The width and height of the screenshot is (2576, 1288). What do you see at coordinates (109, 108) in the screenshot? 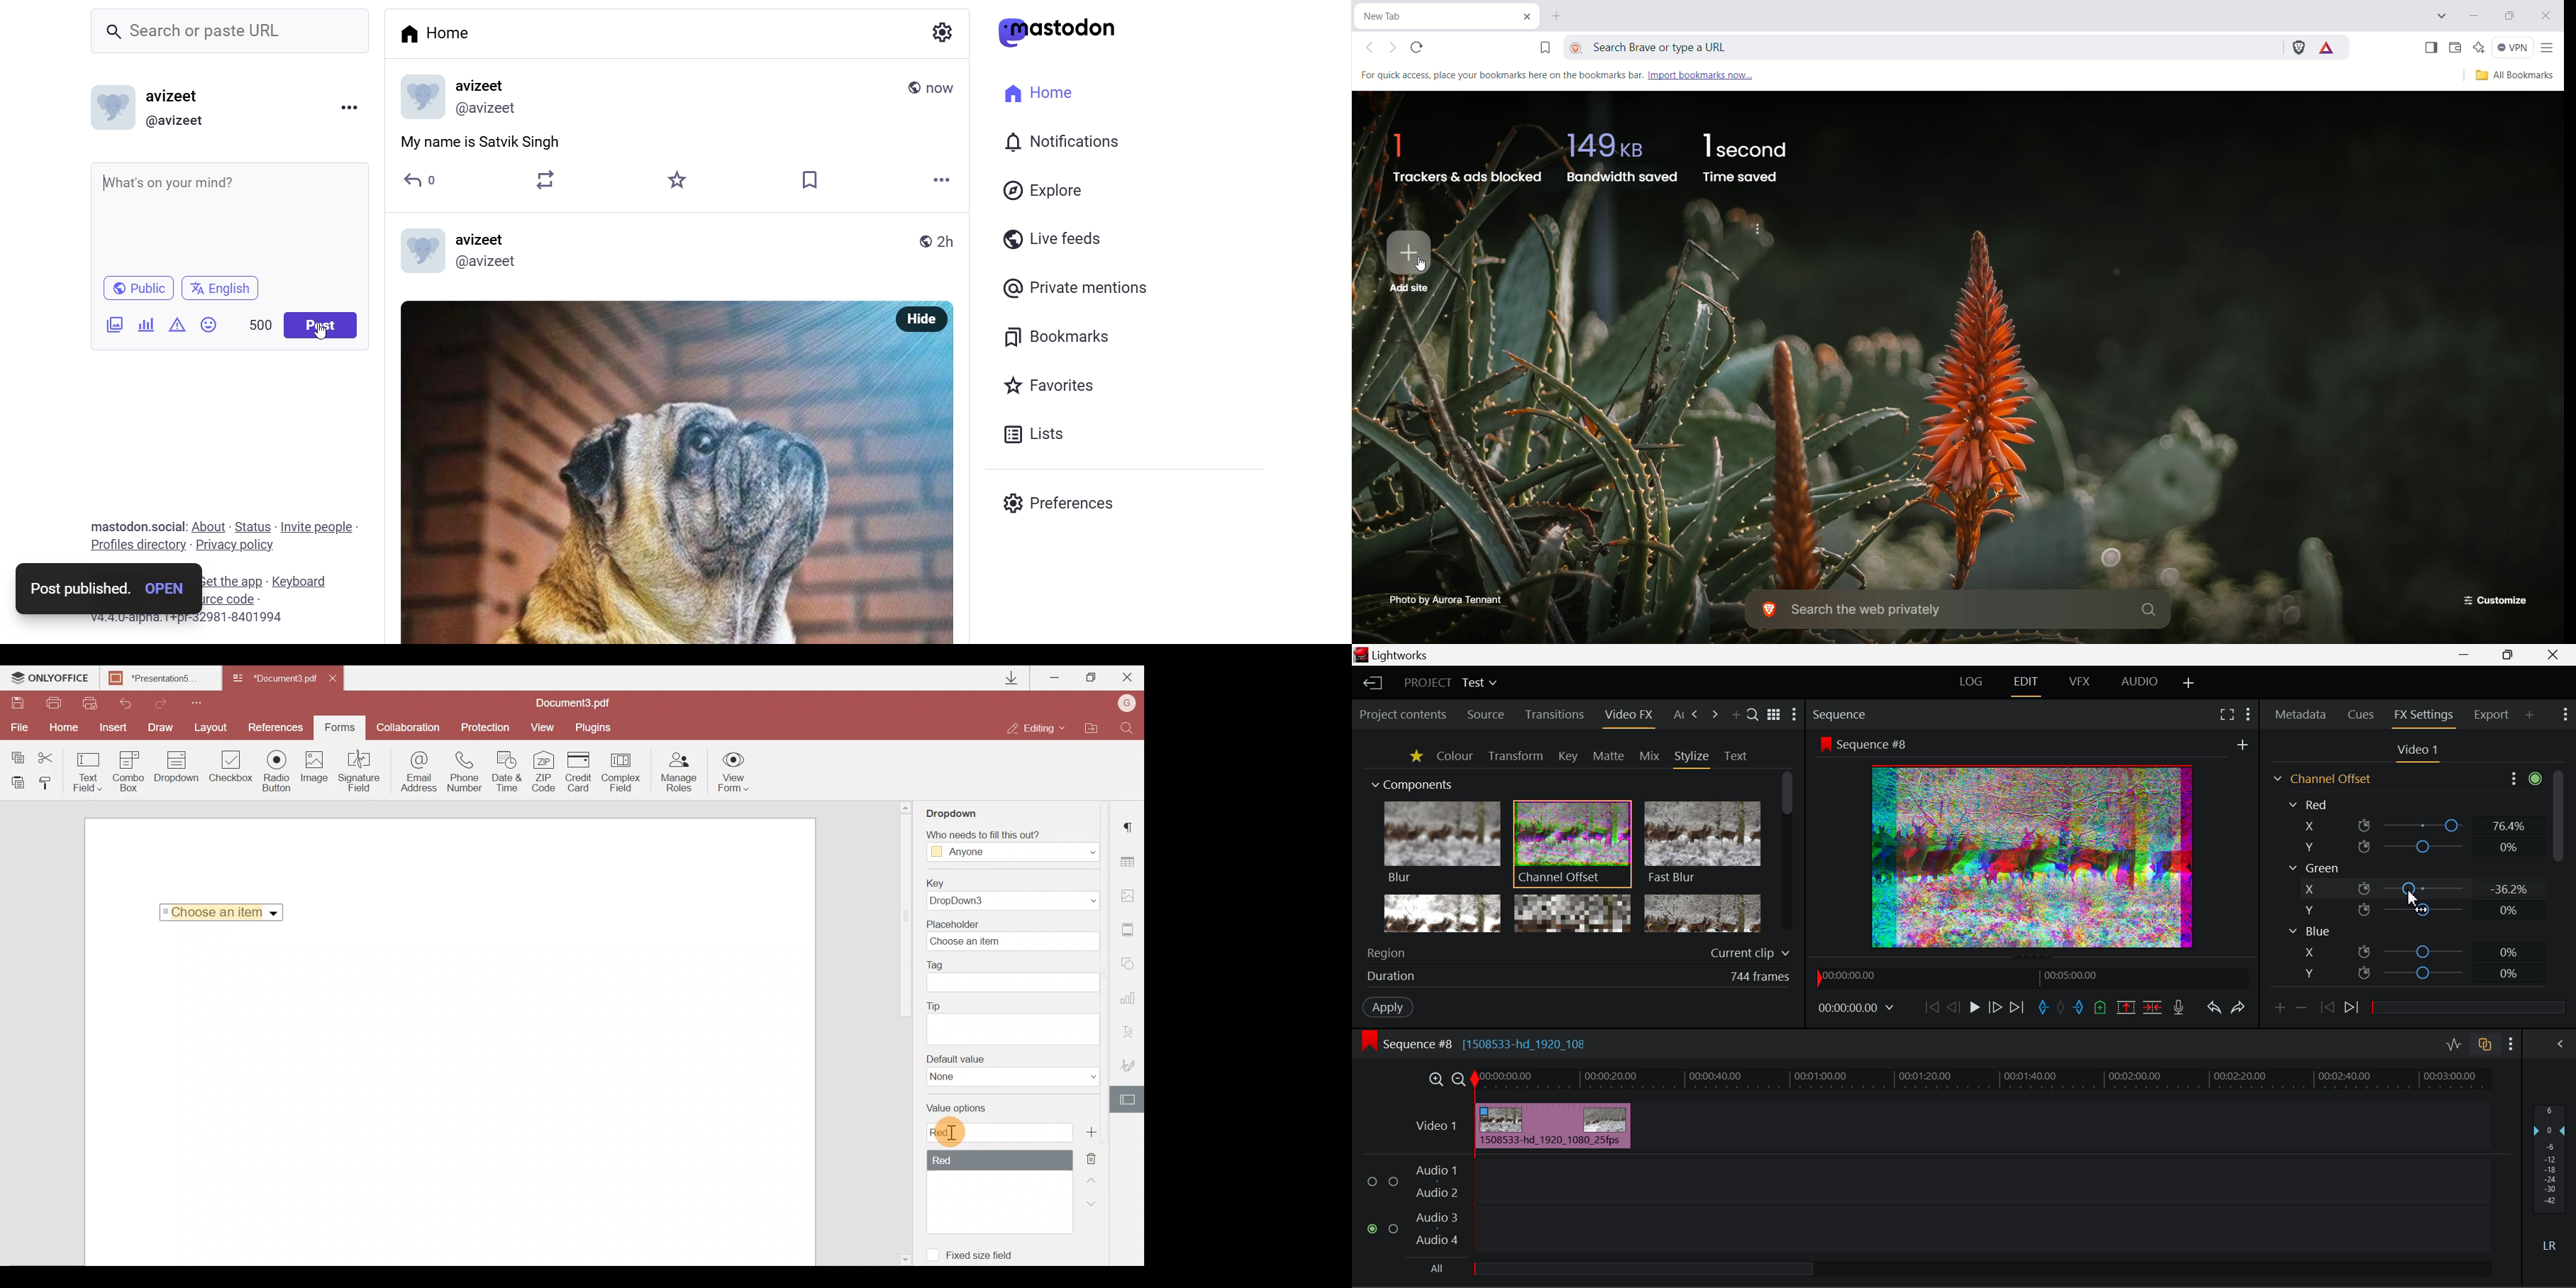
I see `logo` at bounding box center [109, 108].